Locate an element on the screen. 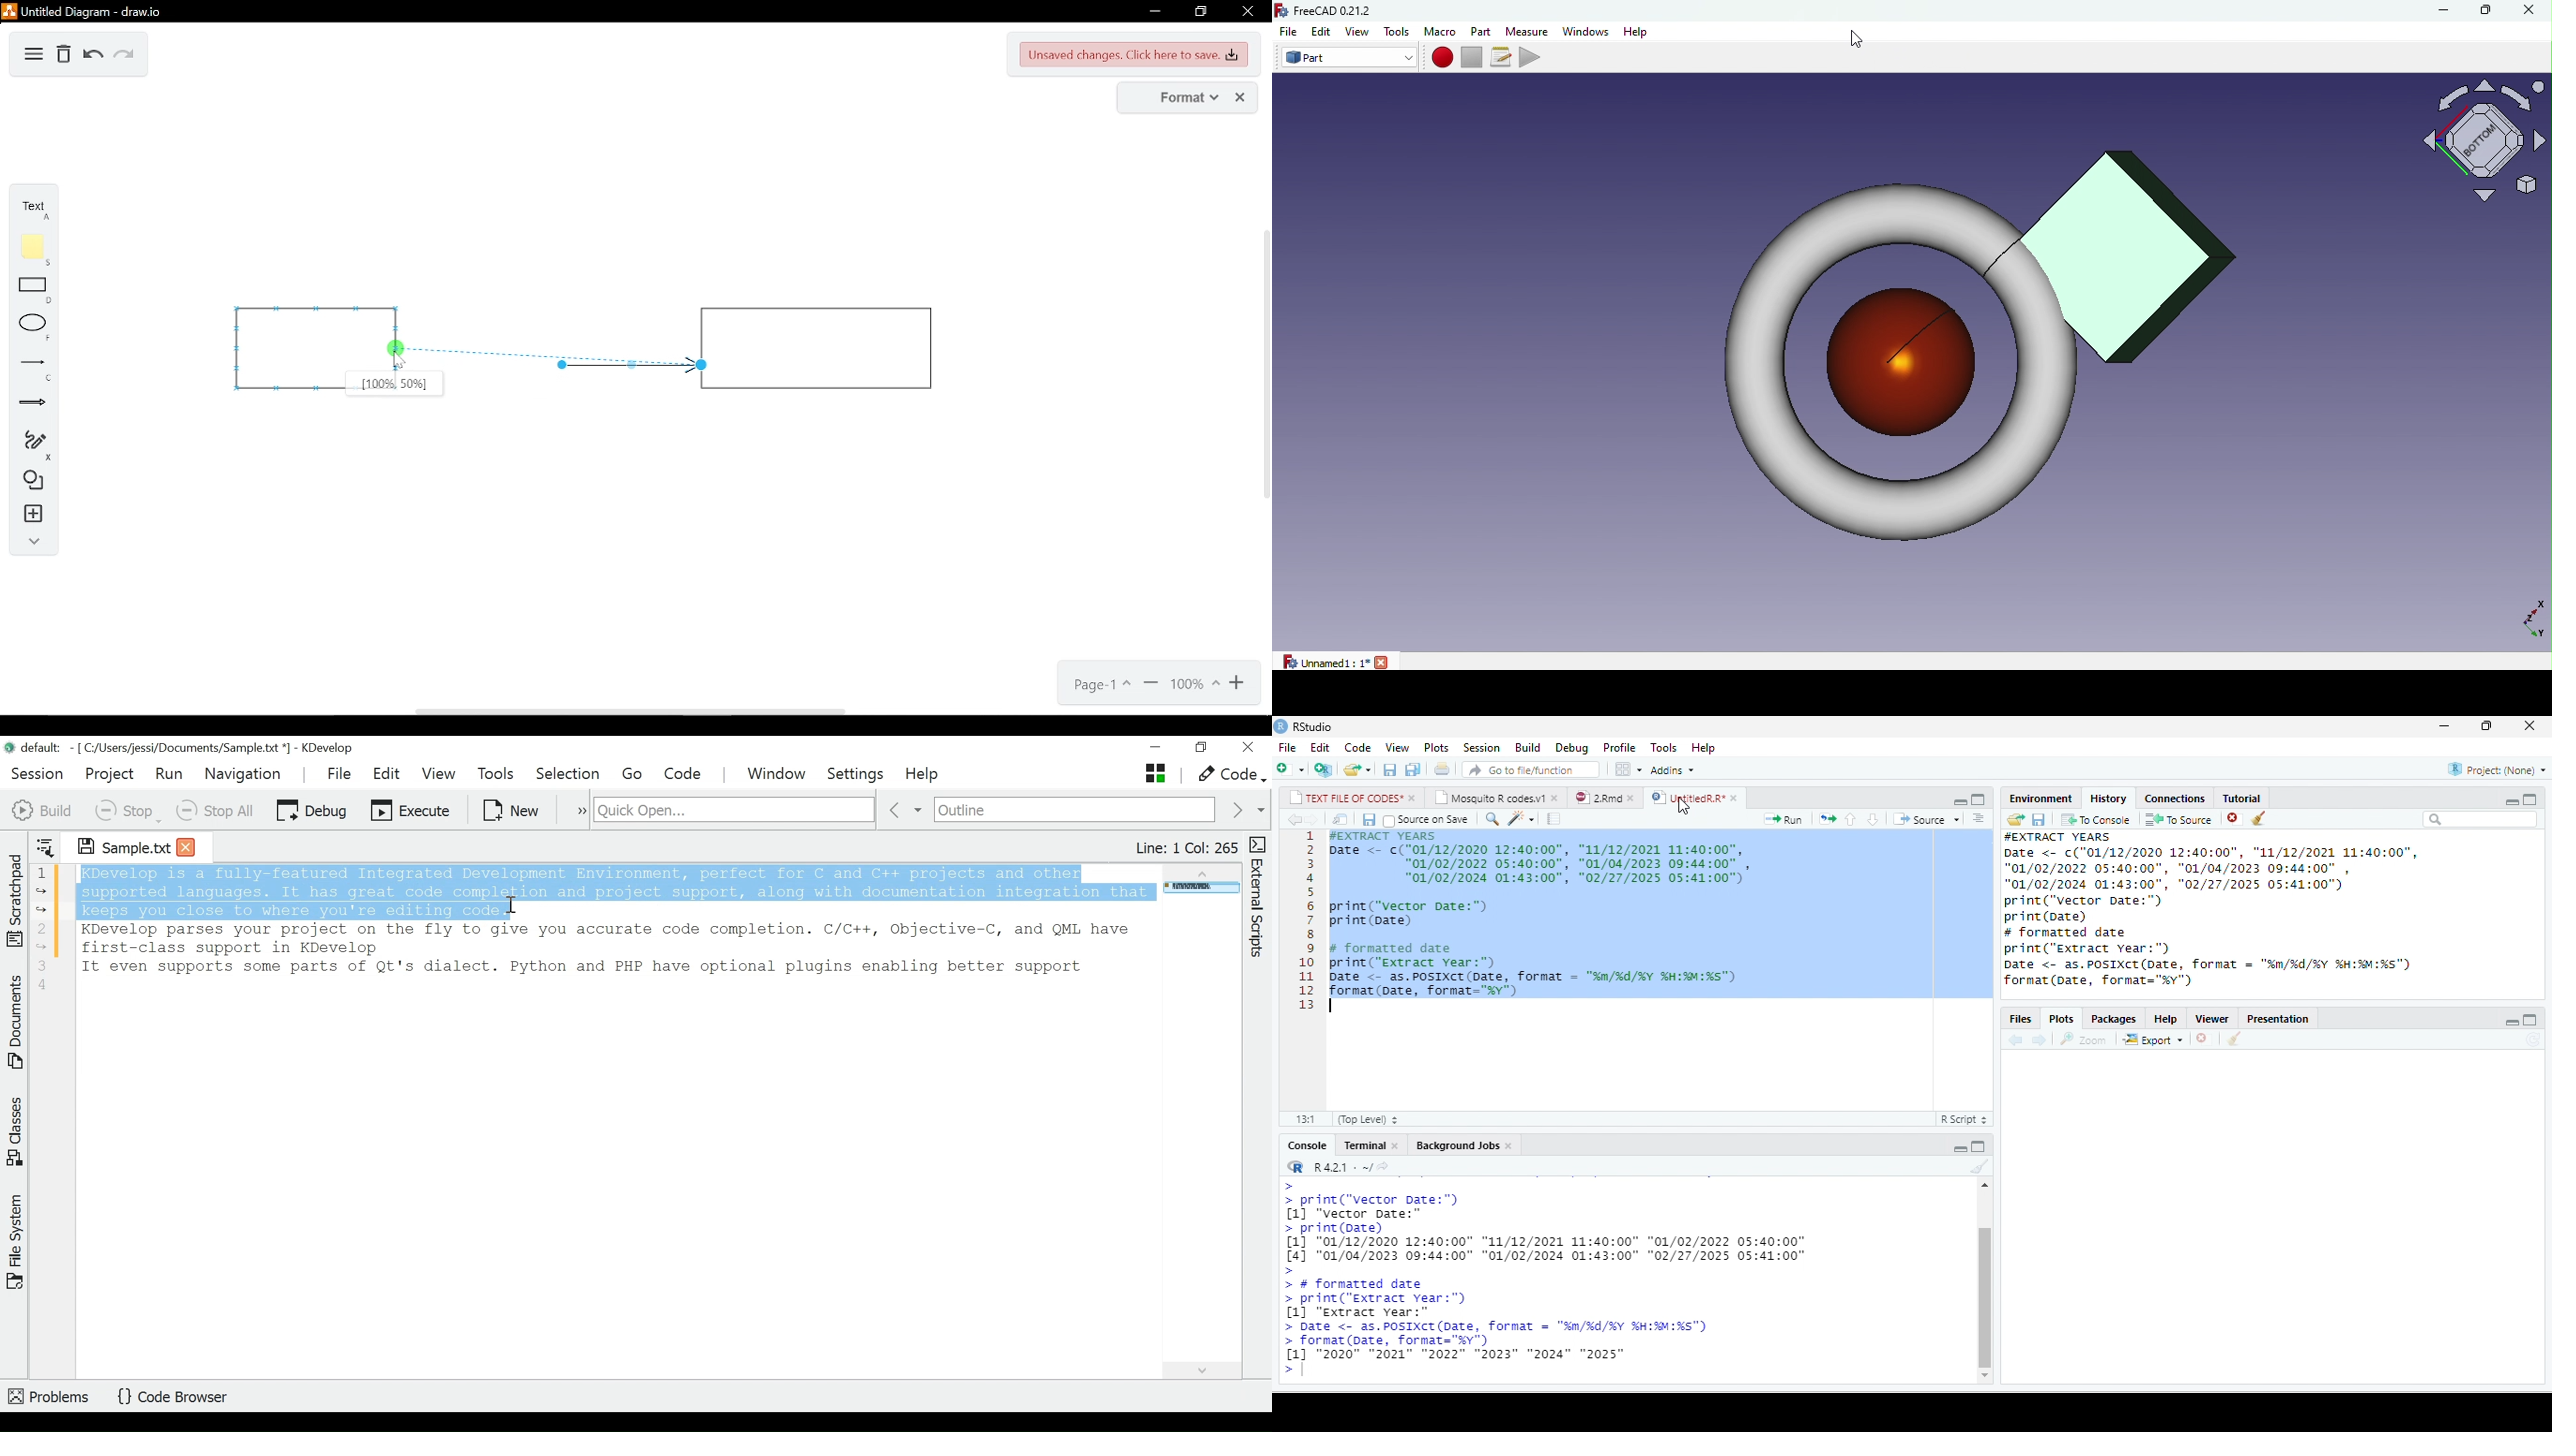 This screenshot has width=2576, height=1456. note is located at coordinates (32, 249).